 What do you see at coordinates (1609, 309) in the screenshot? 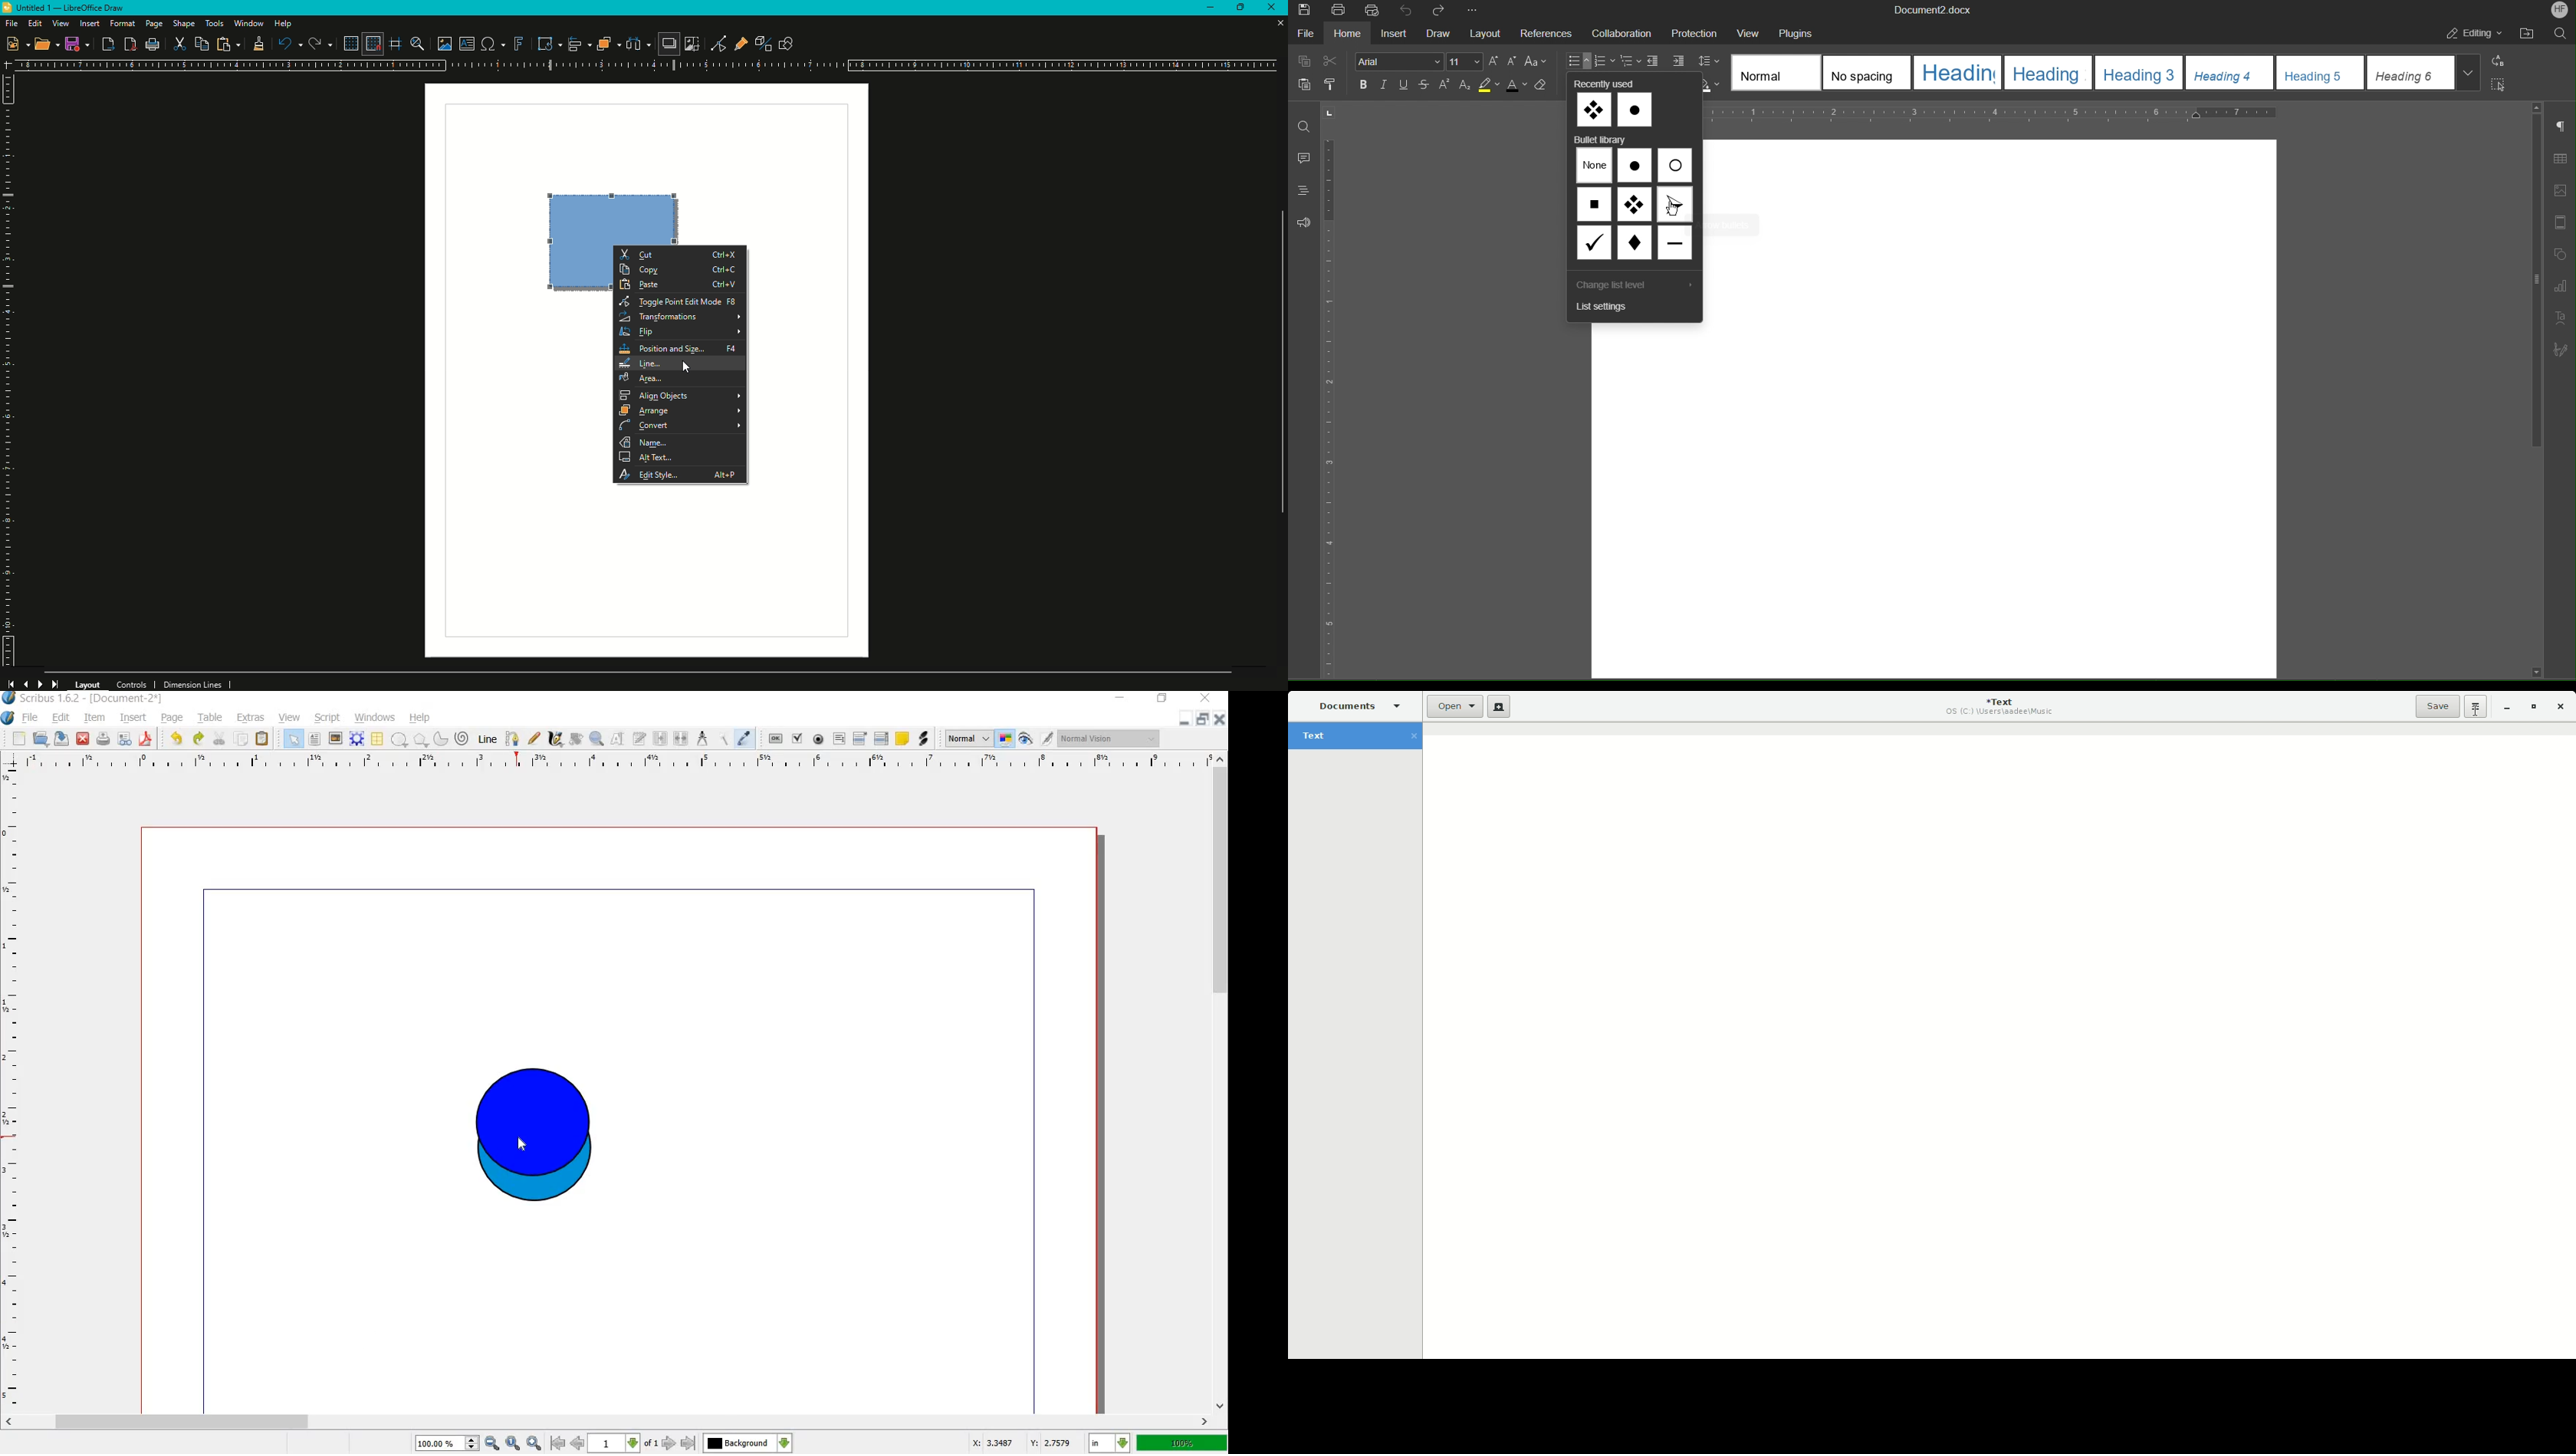
I see `List Settings` at bounding box center [1609, 309].